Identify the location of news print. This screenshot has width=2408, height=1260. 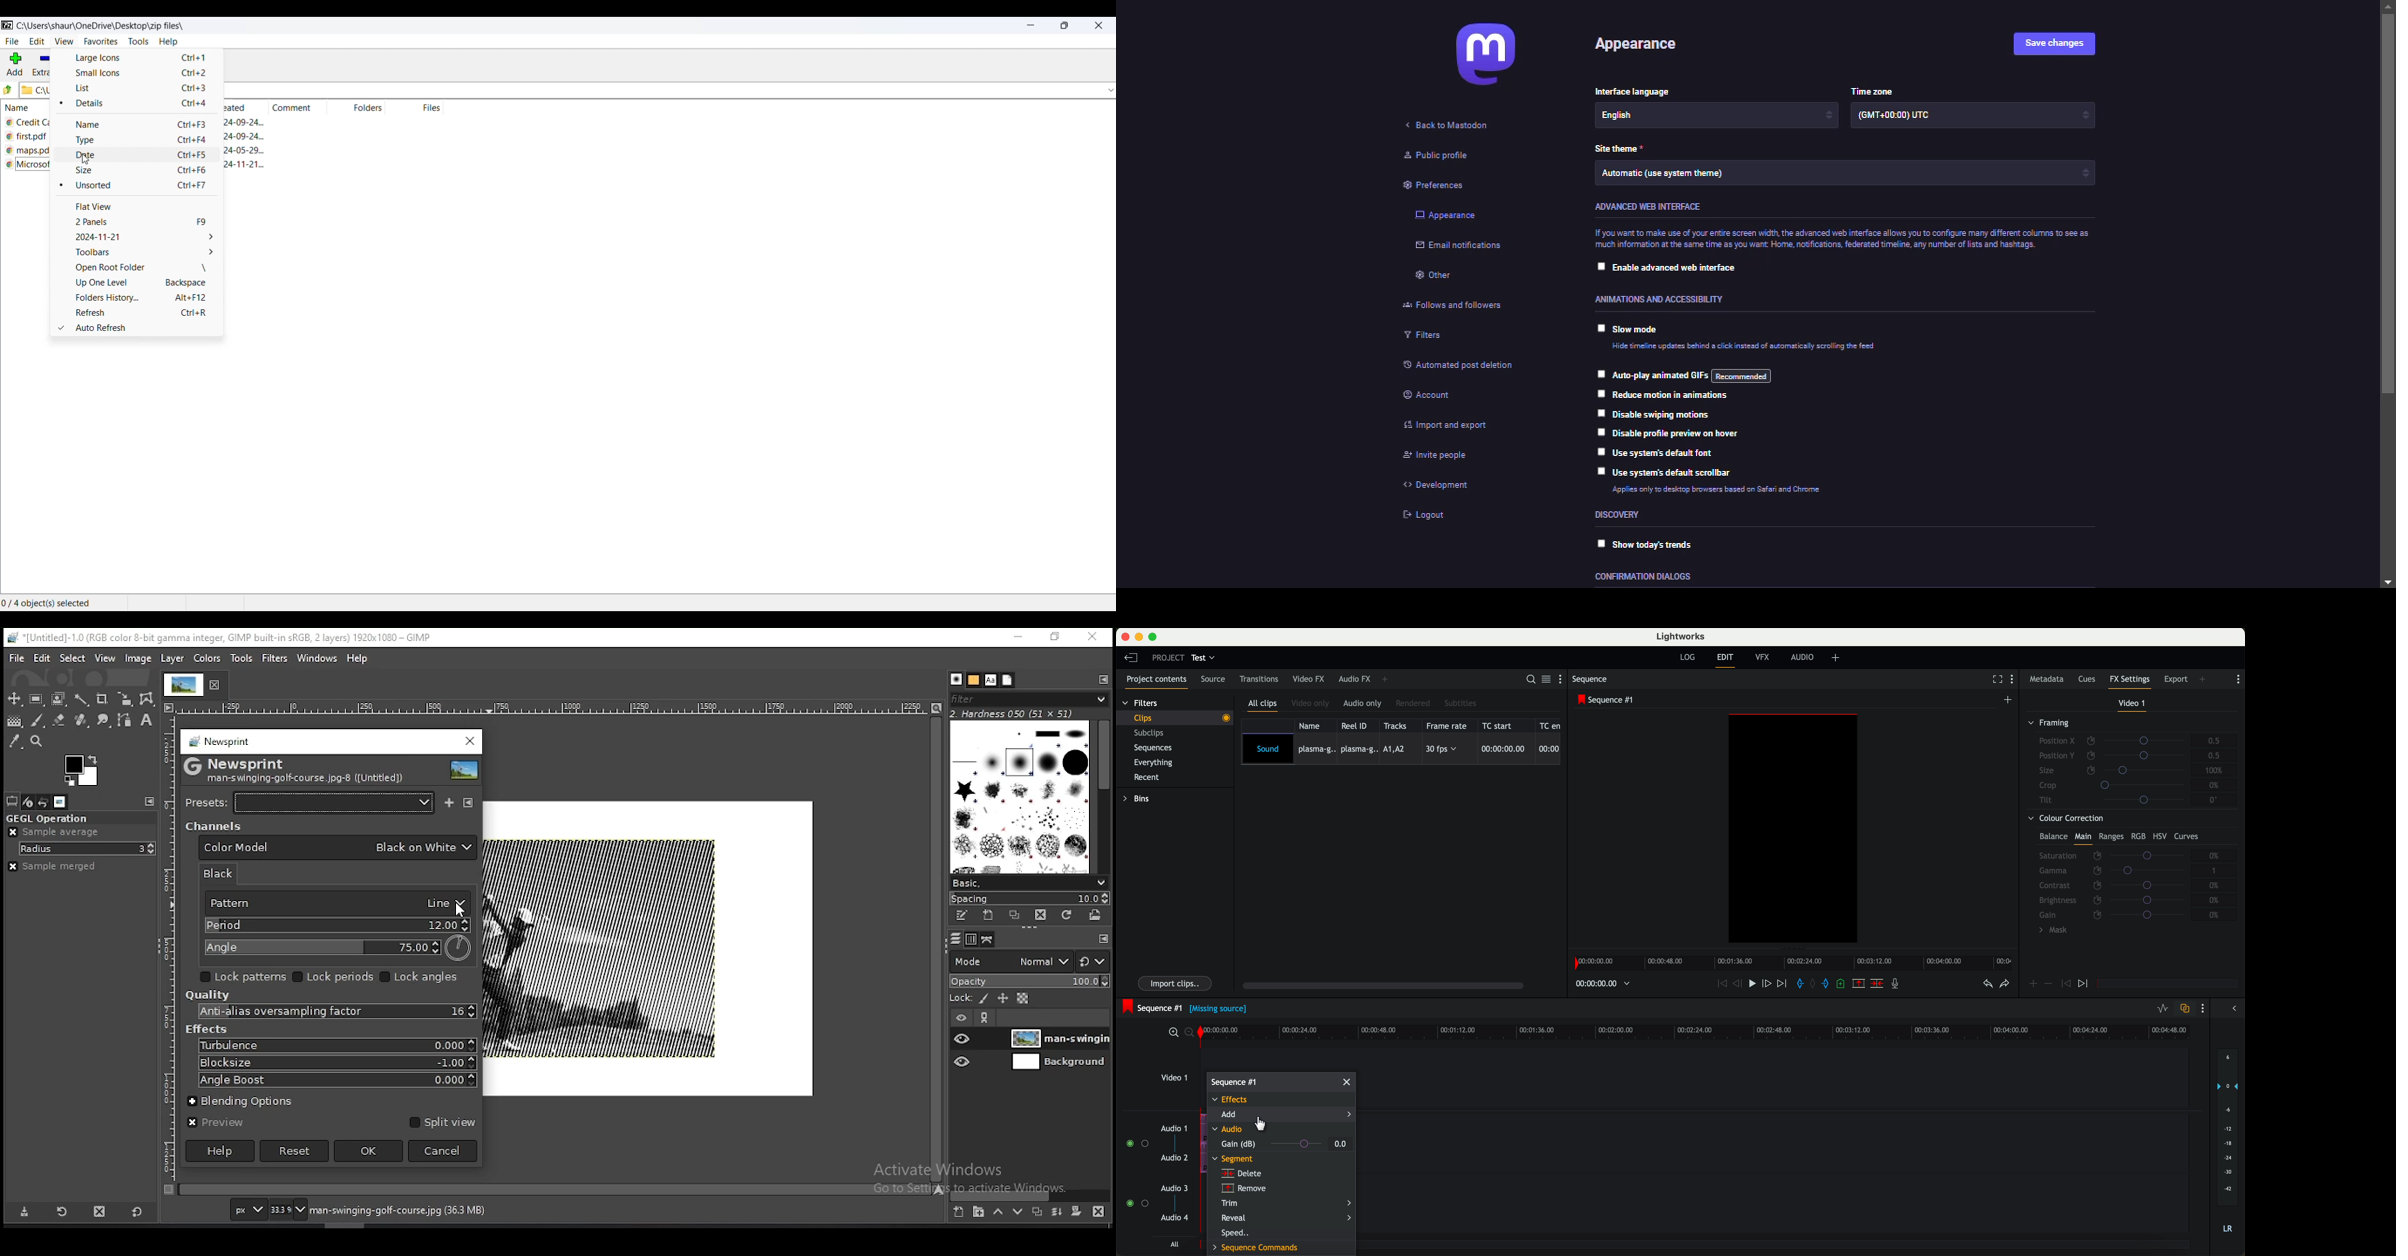
(220, 741).